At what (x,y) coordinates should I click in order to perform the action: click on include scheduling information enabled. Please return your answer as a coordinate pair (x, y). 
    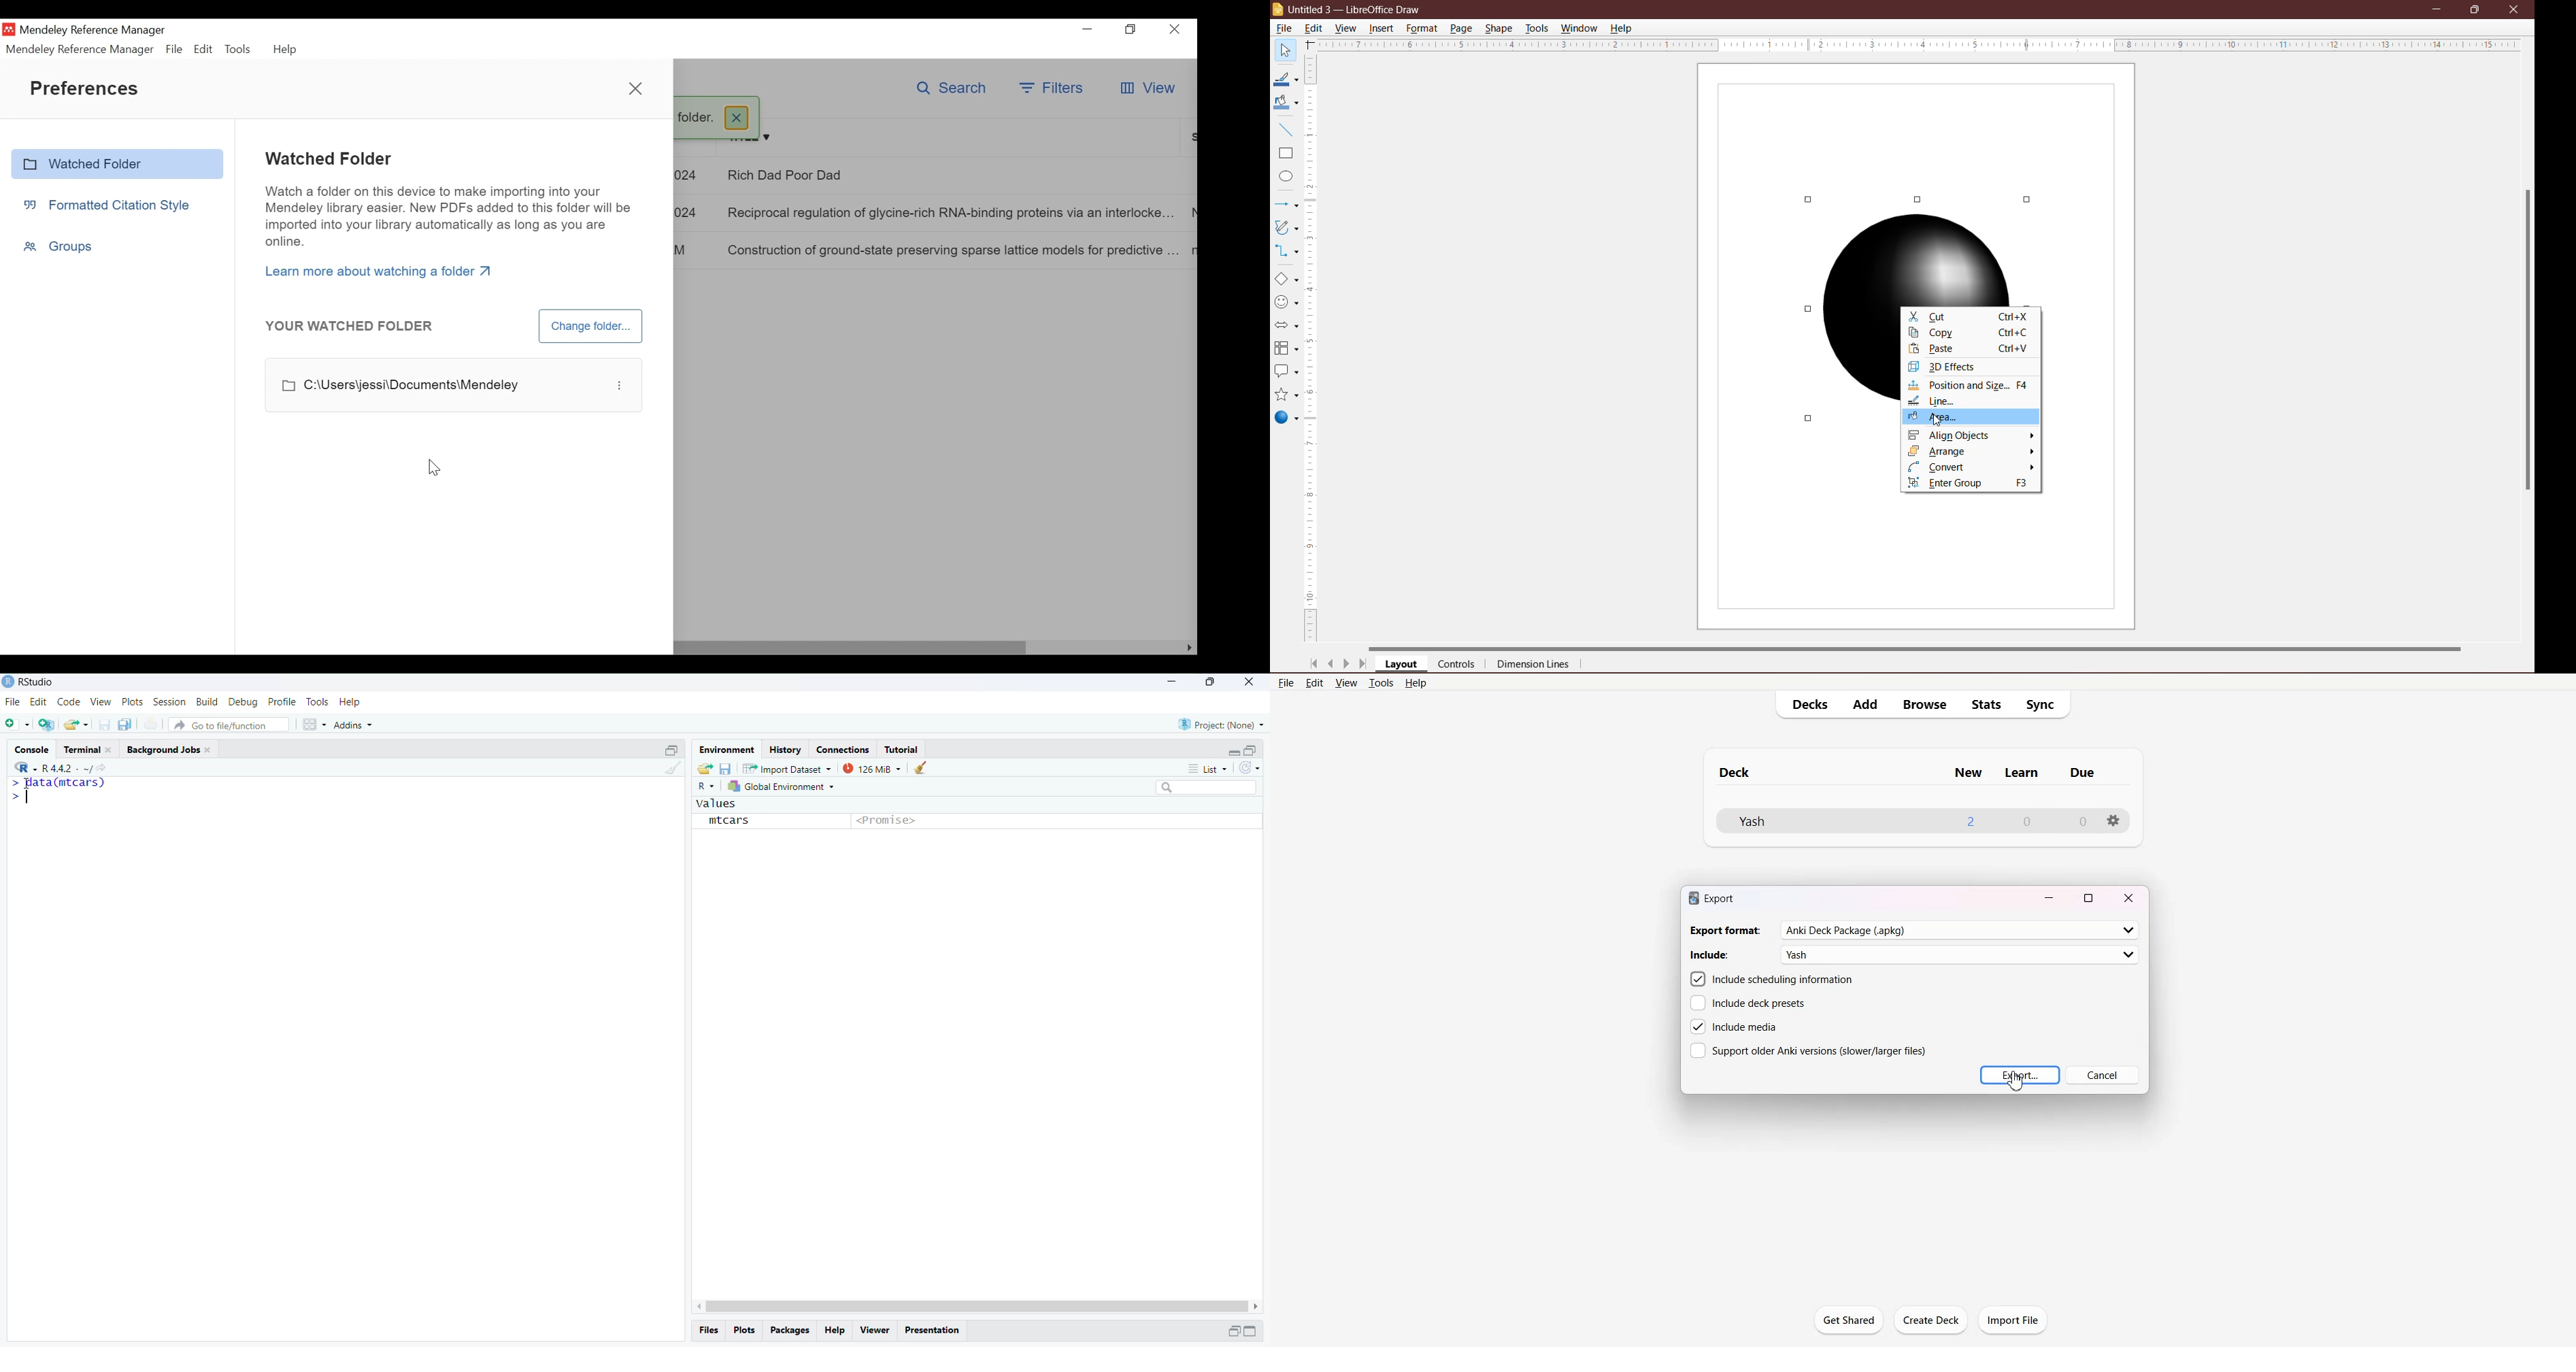
    Looking at the image, I should click on (1771, 979).